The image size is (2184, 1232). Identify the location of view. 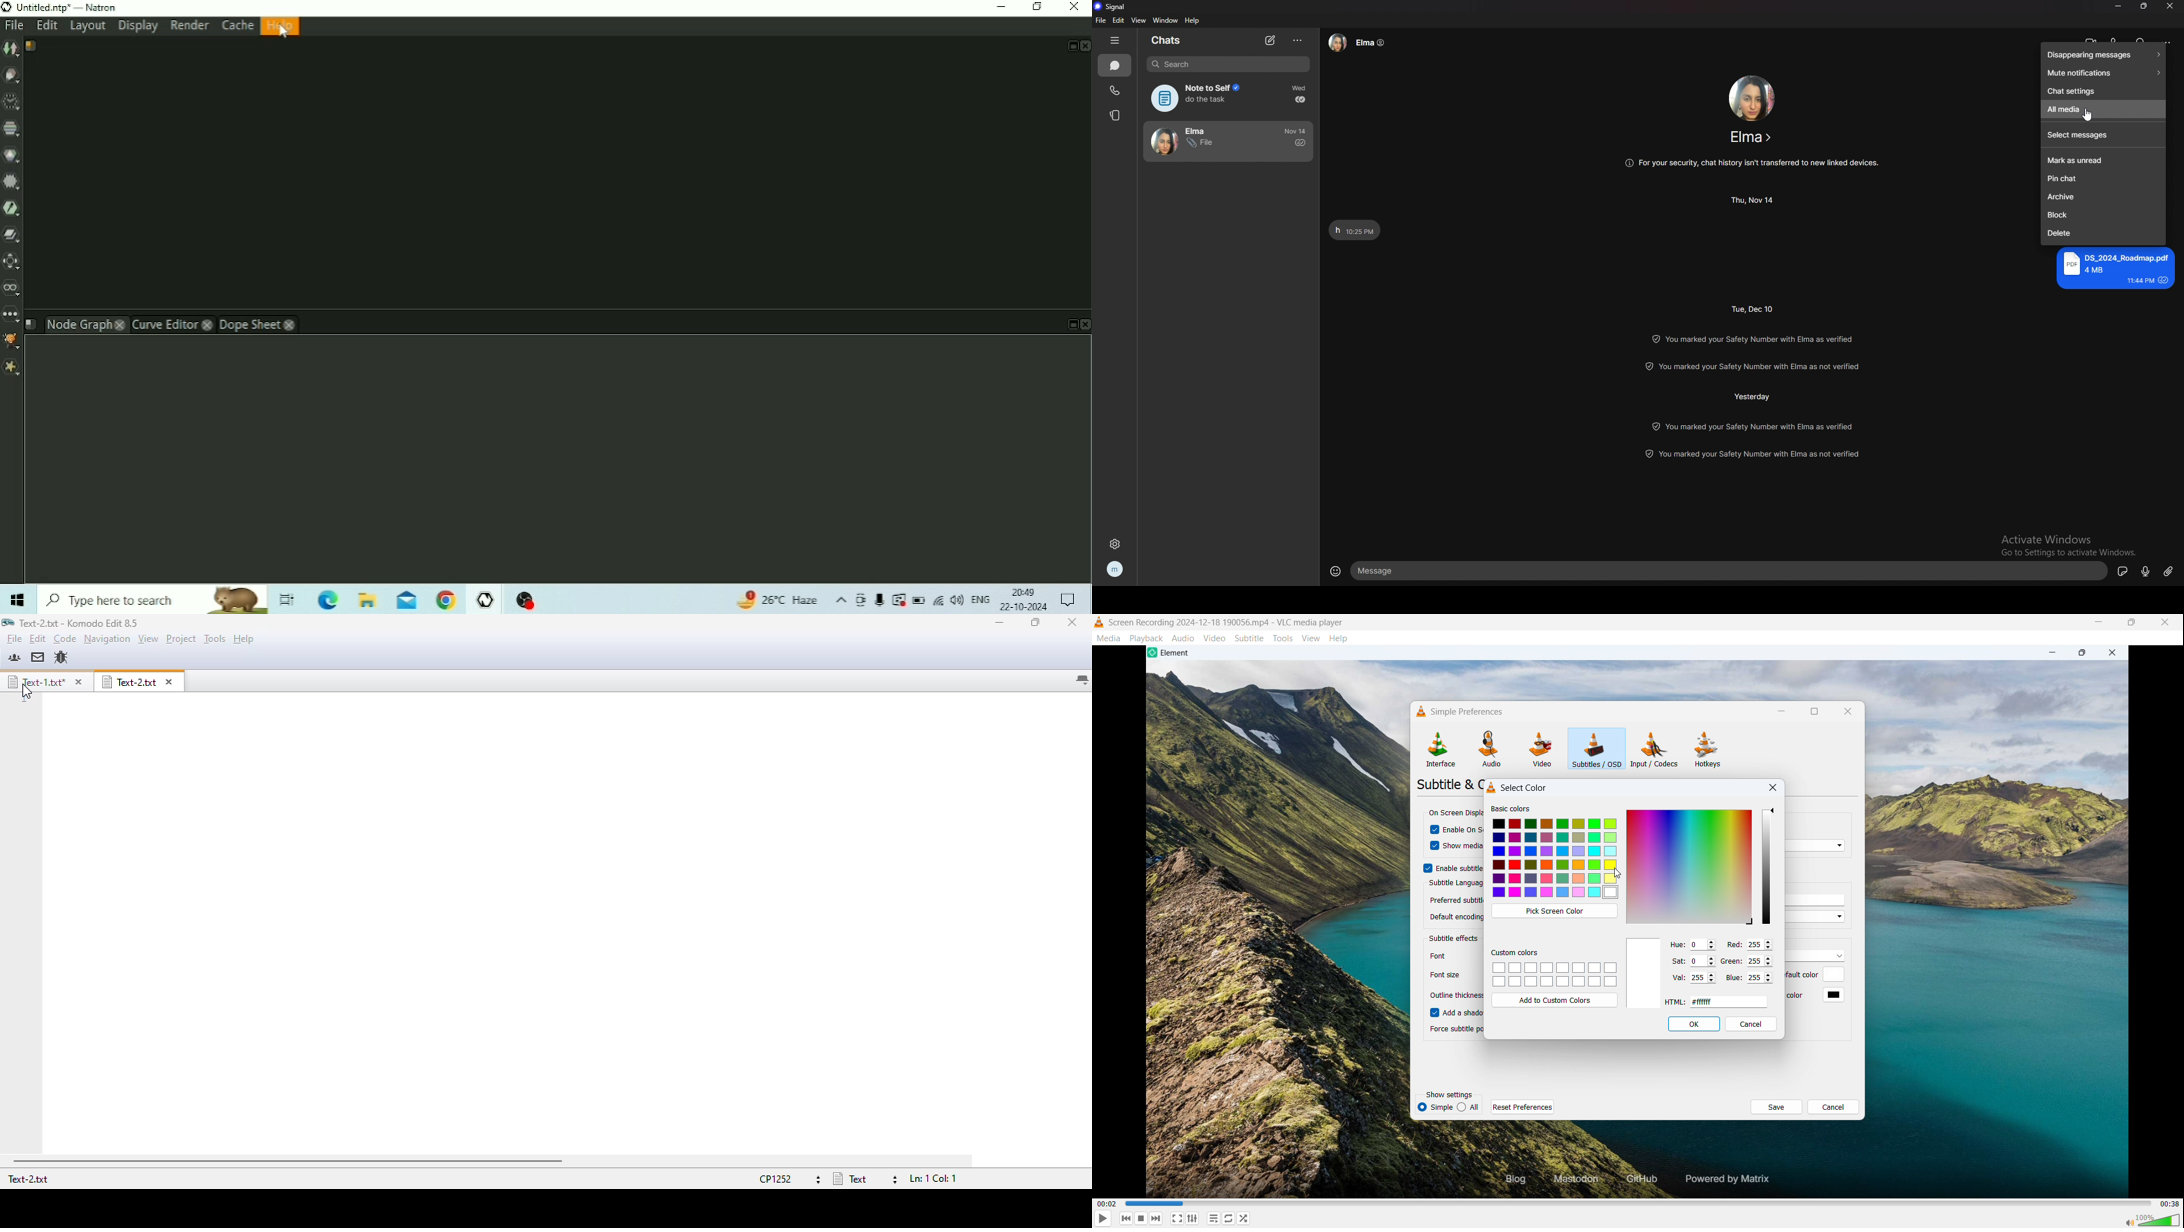
(1139, 20).